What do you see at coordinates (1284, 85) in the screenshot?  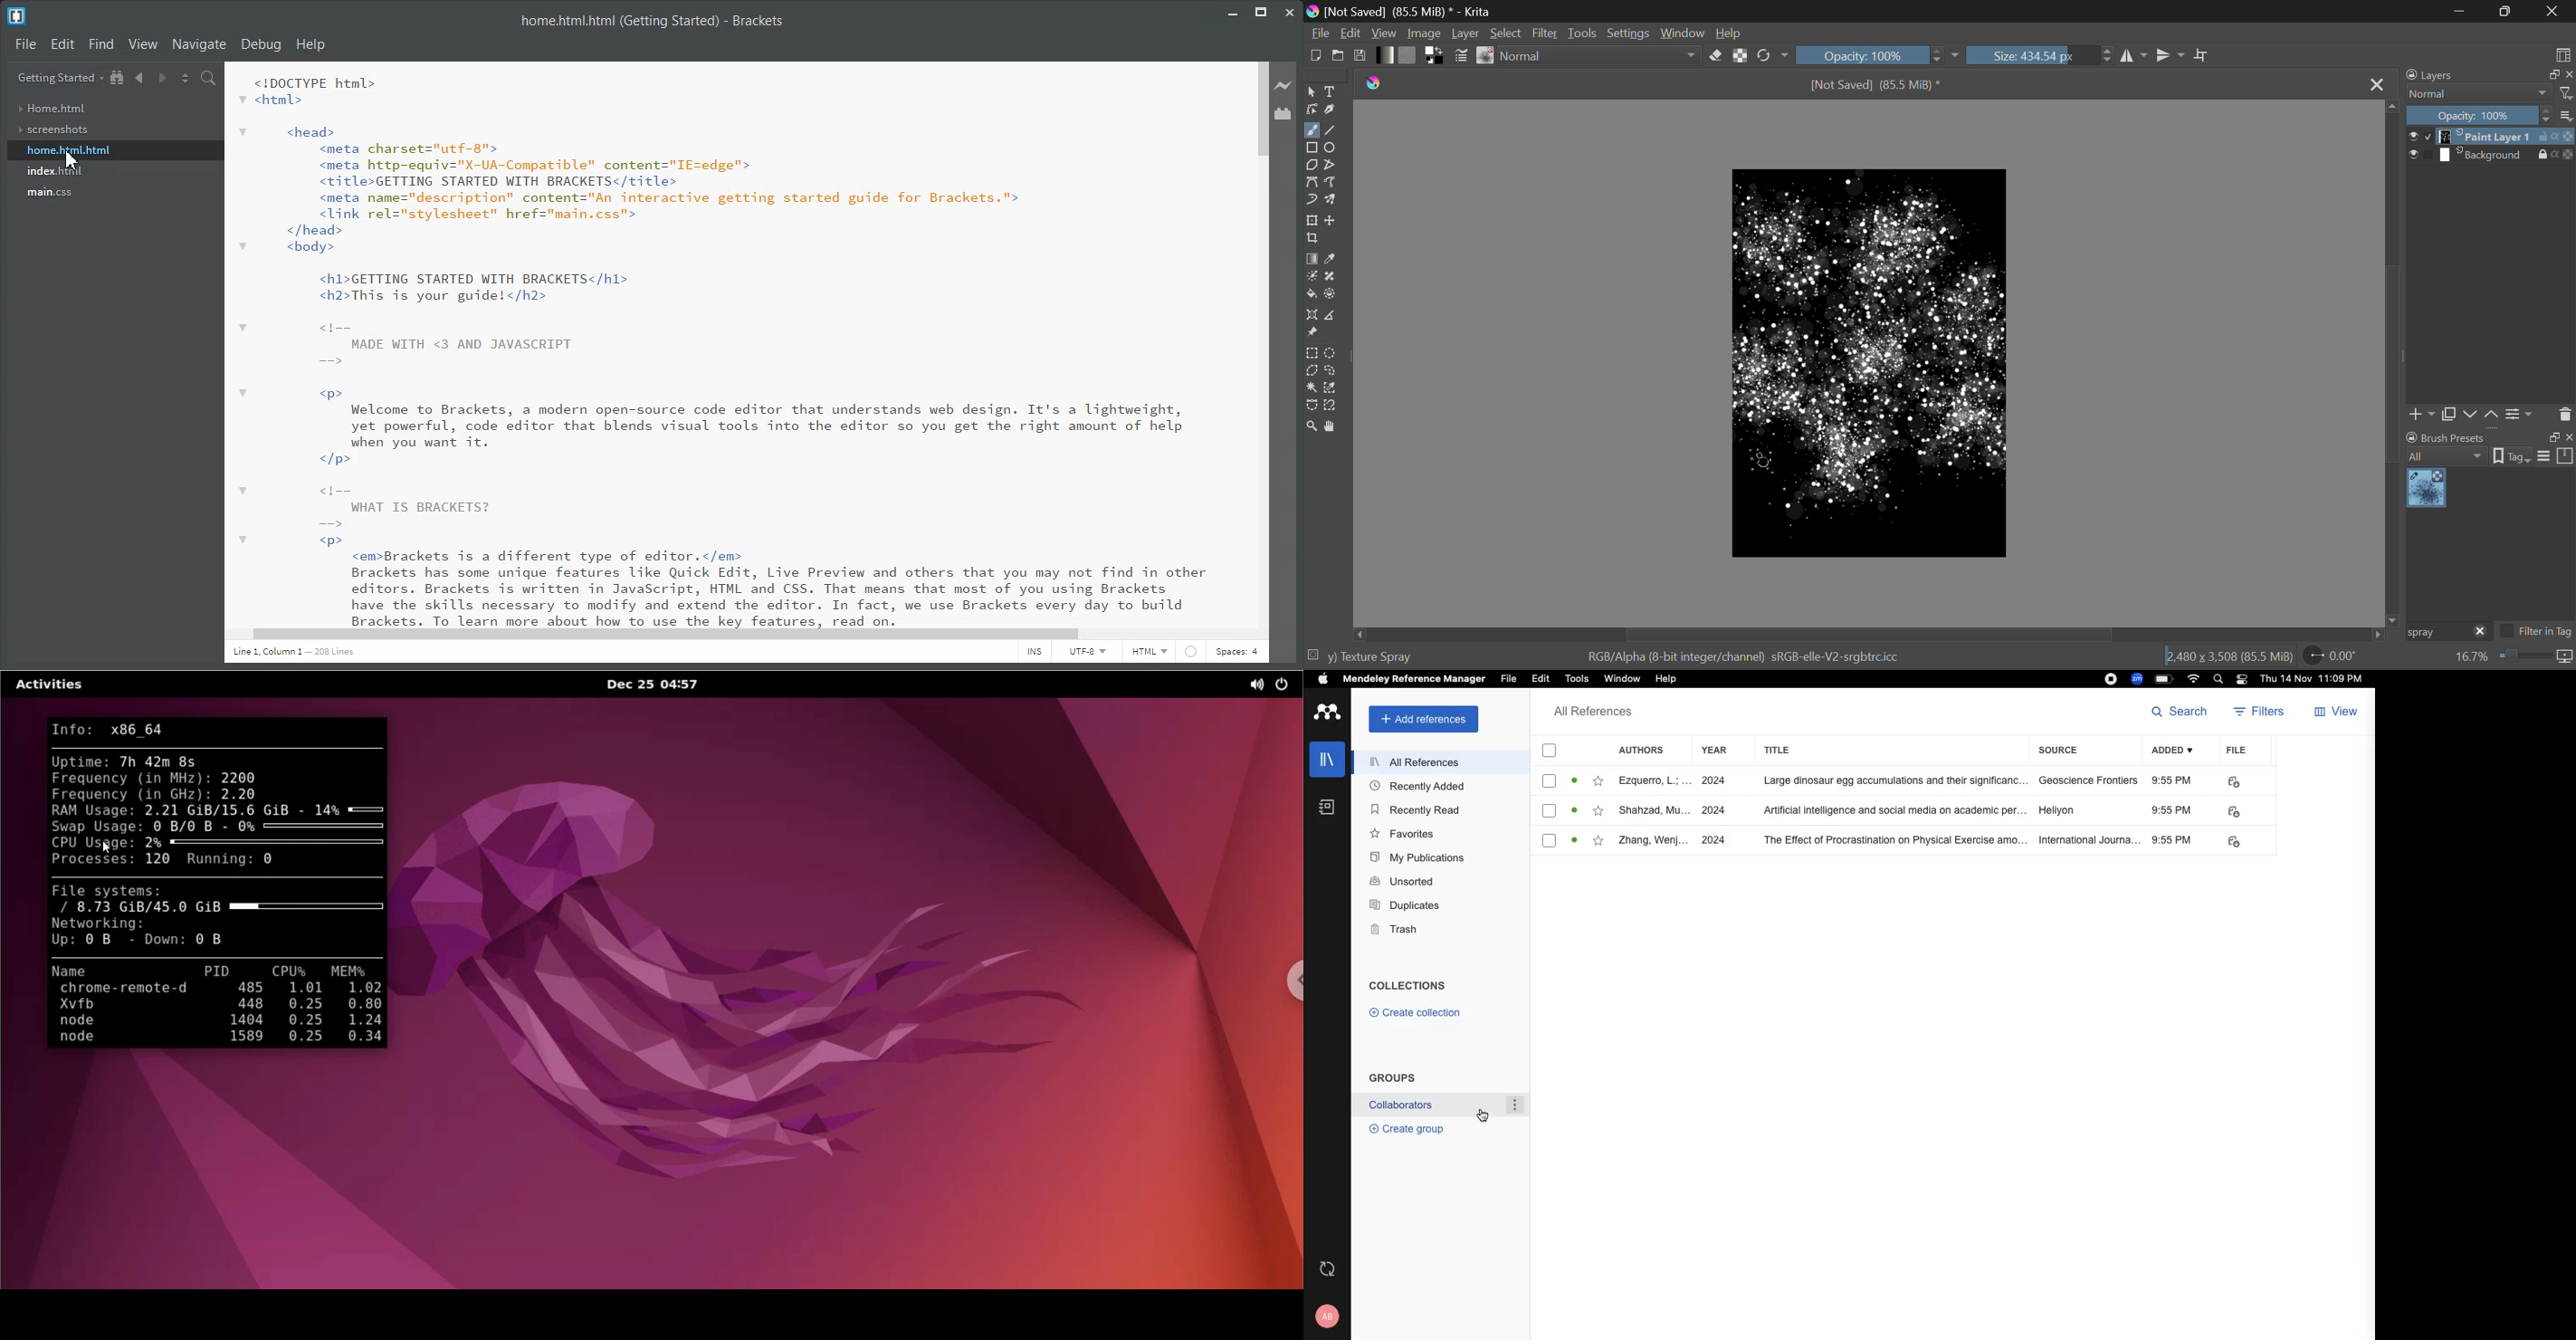 I see `Live preview` at bounding box center [1284, 85].